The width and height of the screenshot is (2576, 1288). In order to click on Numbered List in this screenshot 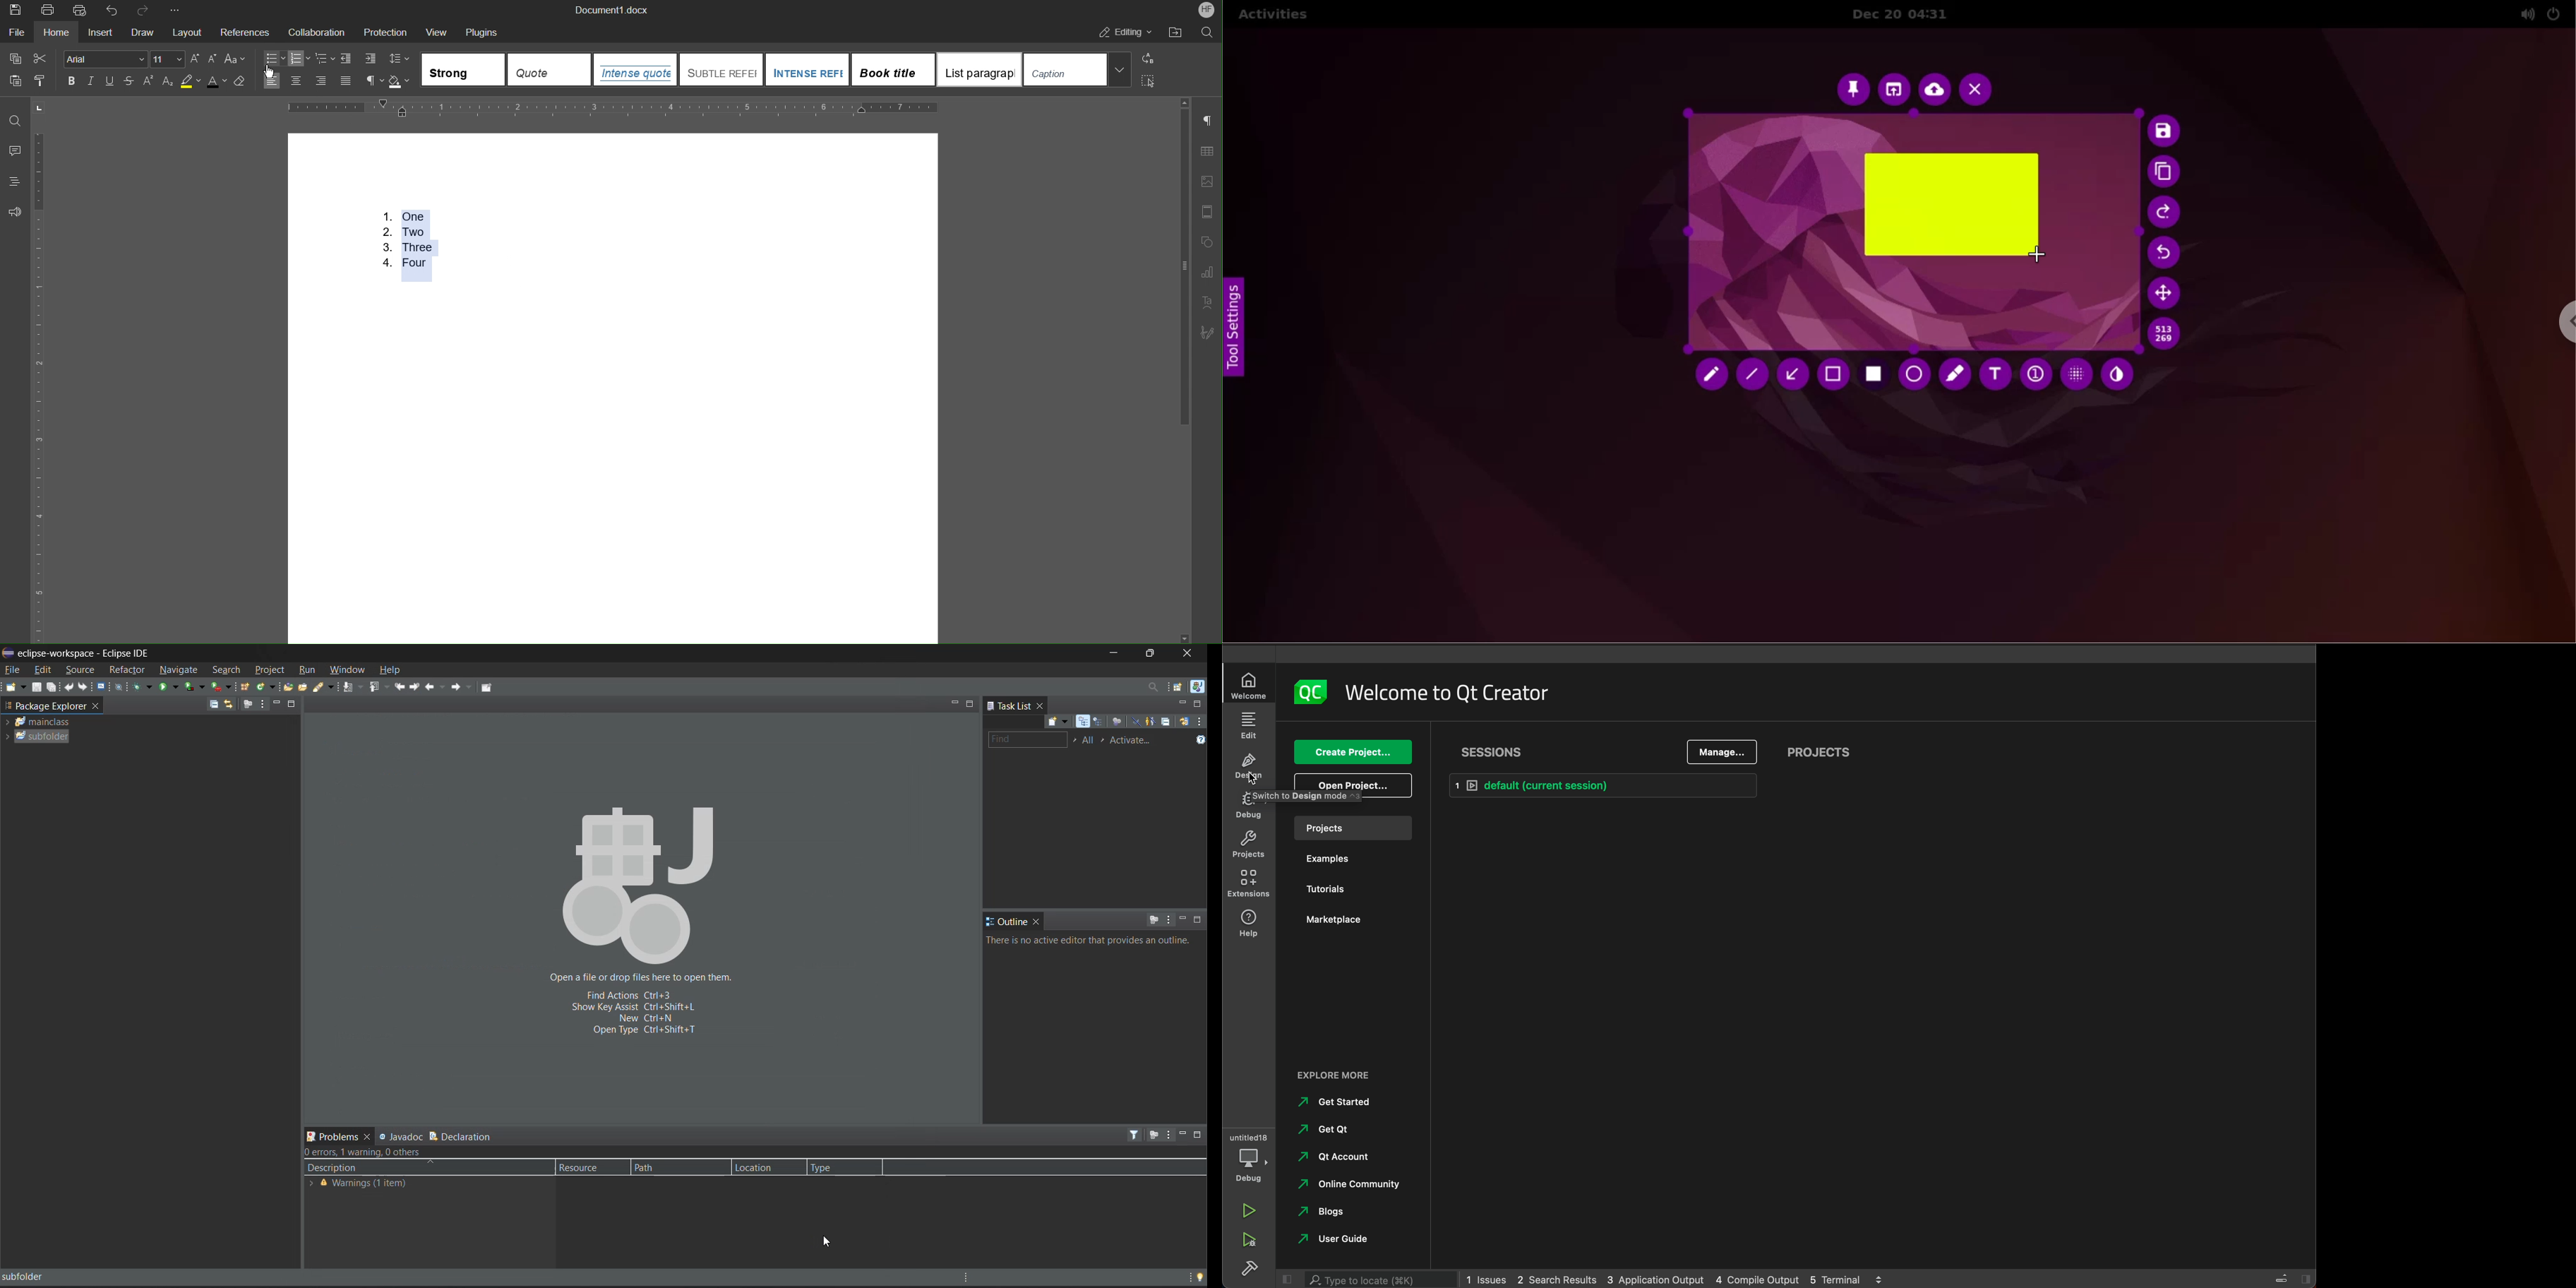, I will do `click(301, 58)`.